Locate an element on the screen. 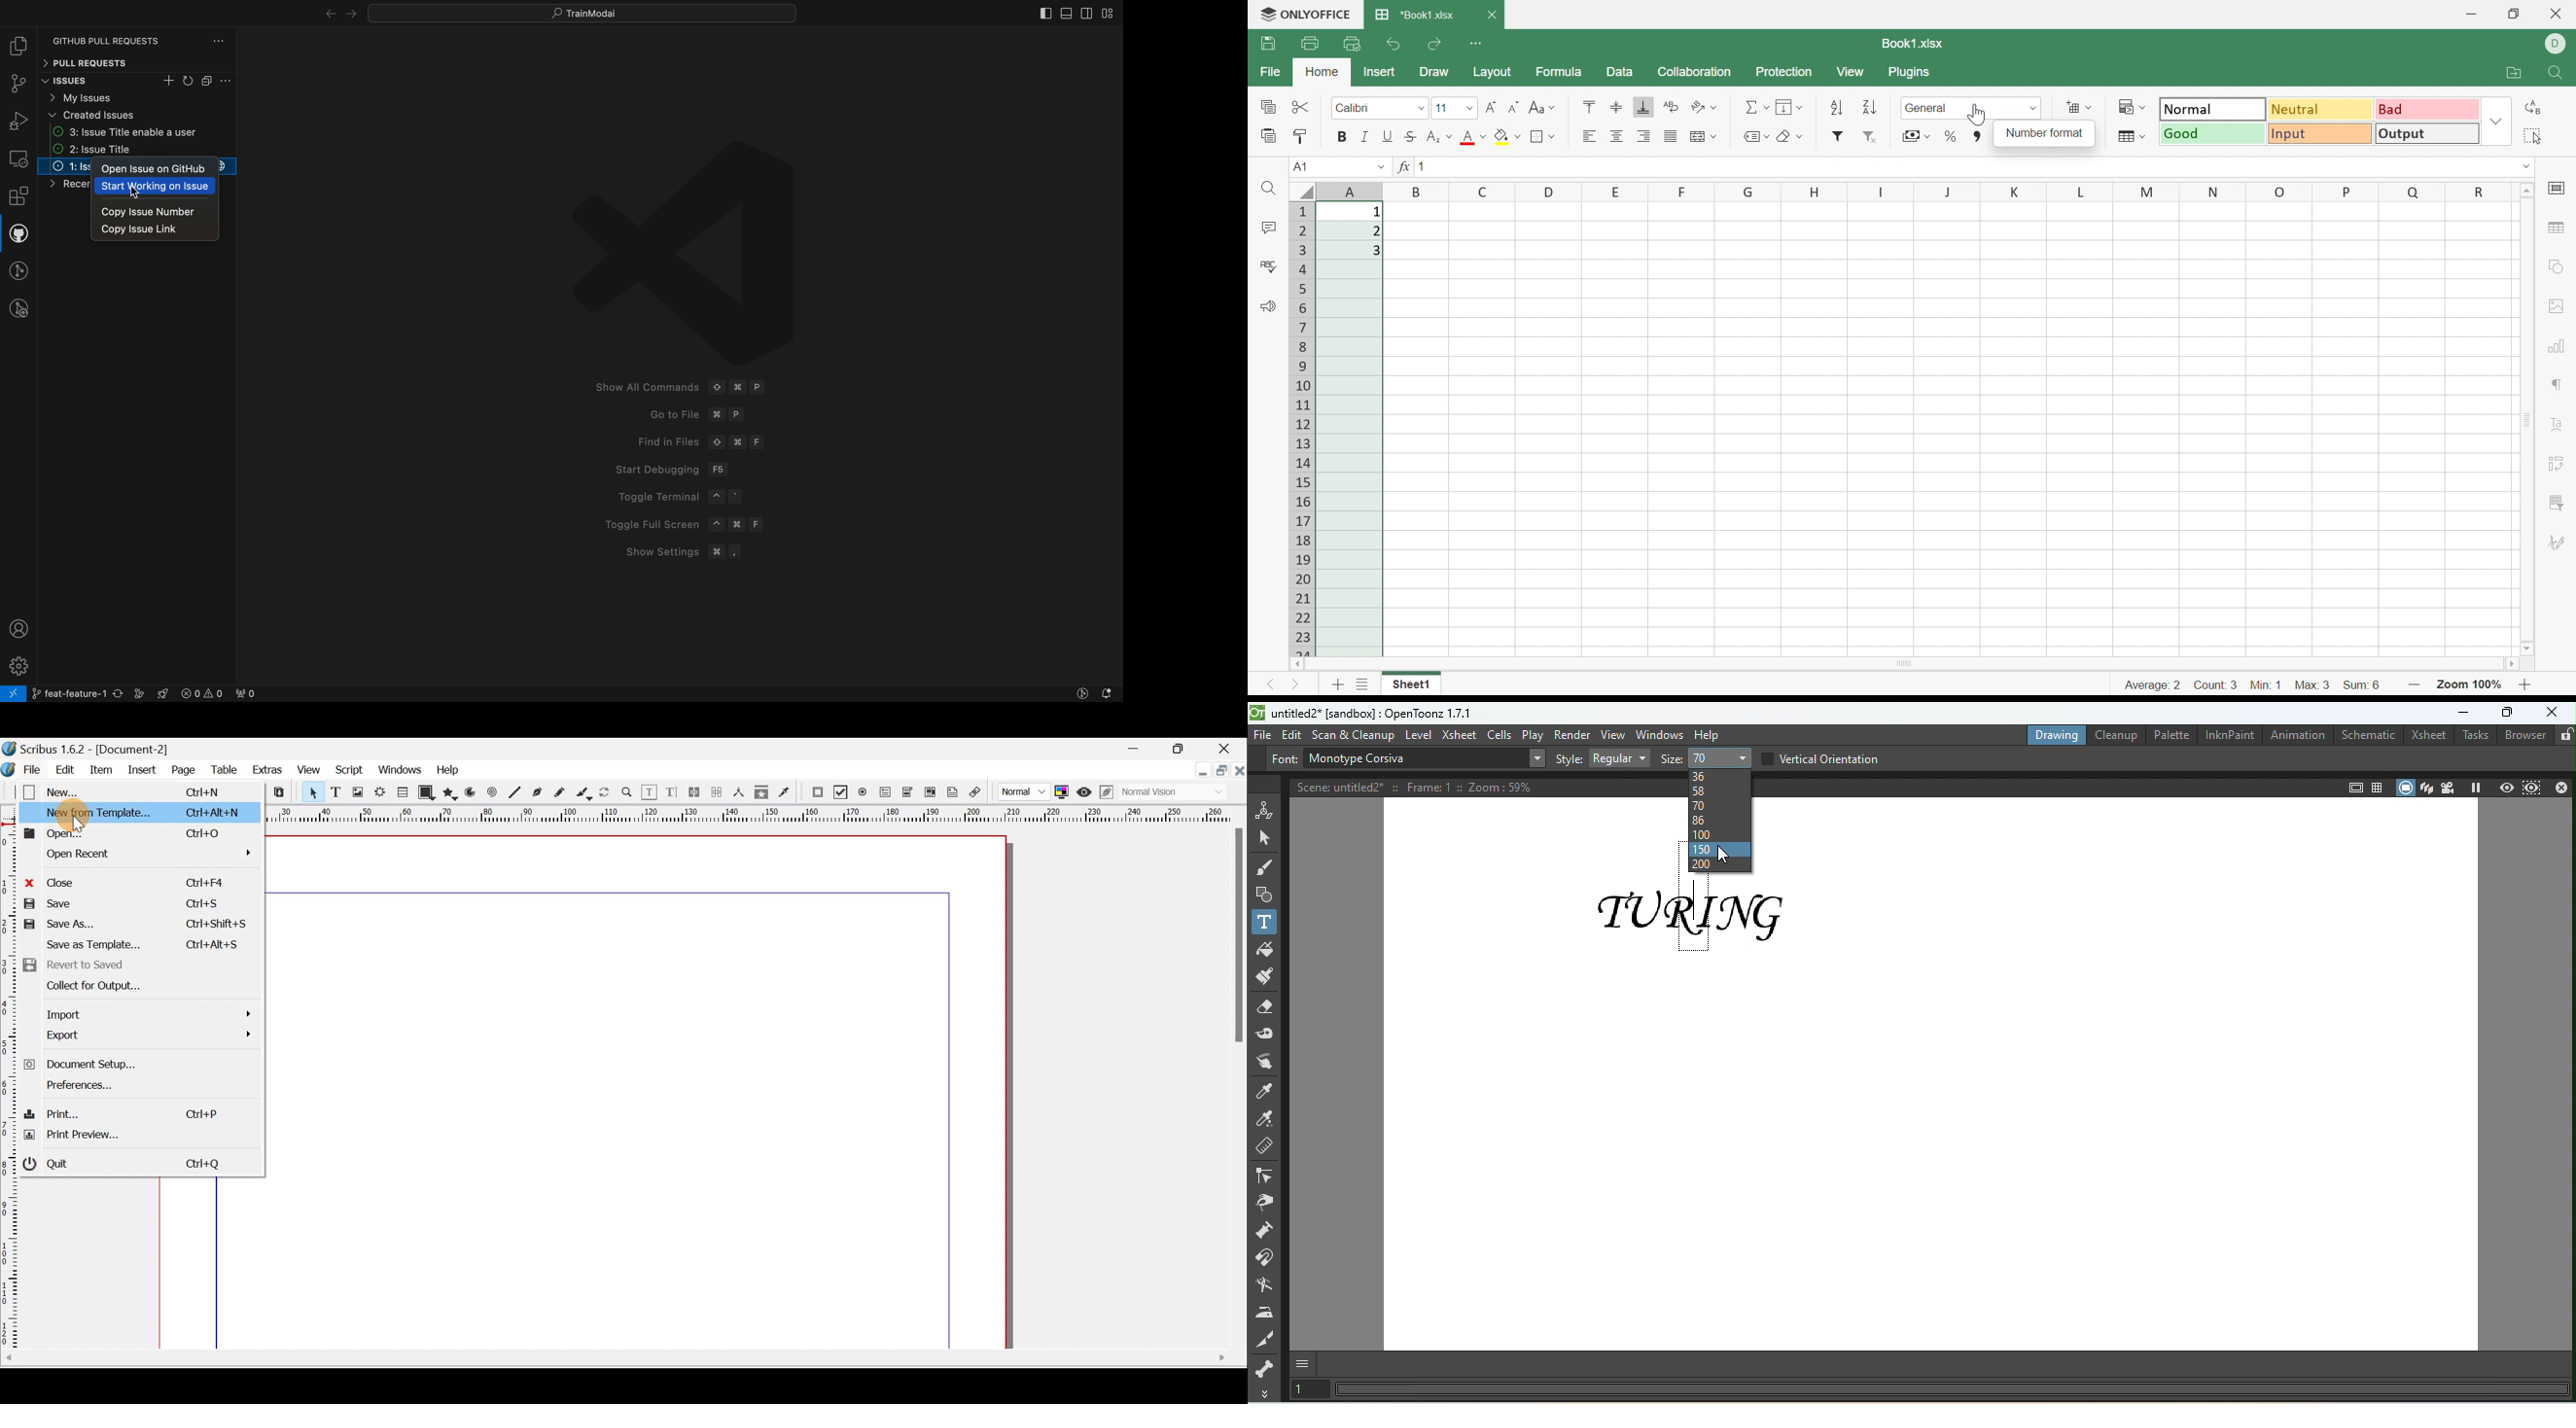 Image resolution: width=2576 pixels, height=1428 pixels. Scroll left is located at coordinates (1297, 665).